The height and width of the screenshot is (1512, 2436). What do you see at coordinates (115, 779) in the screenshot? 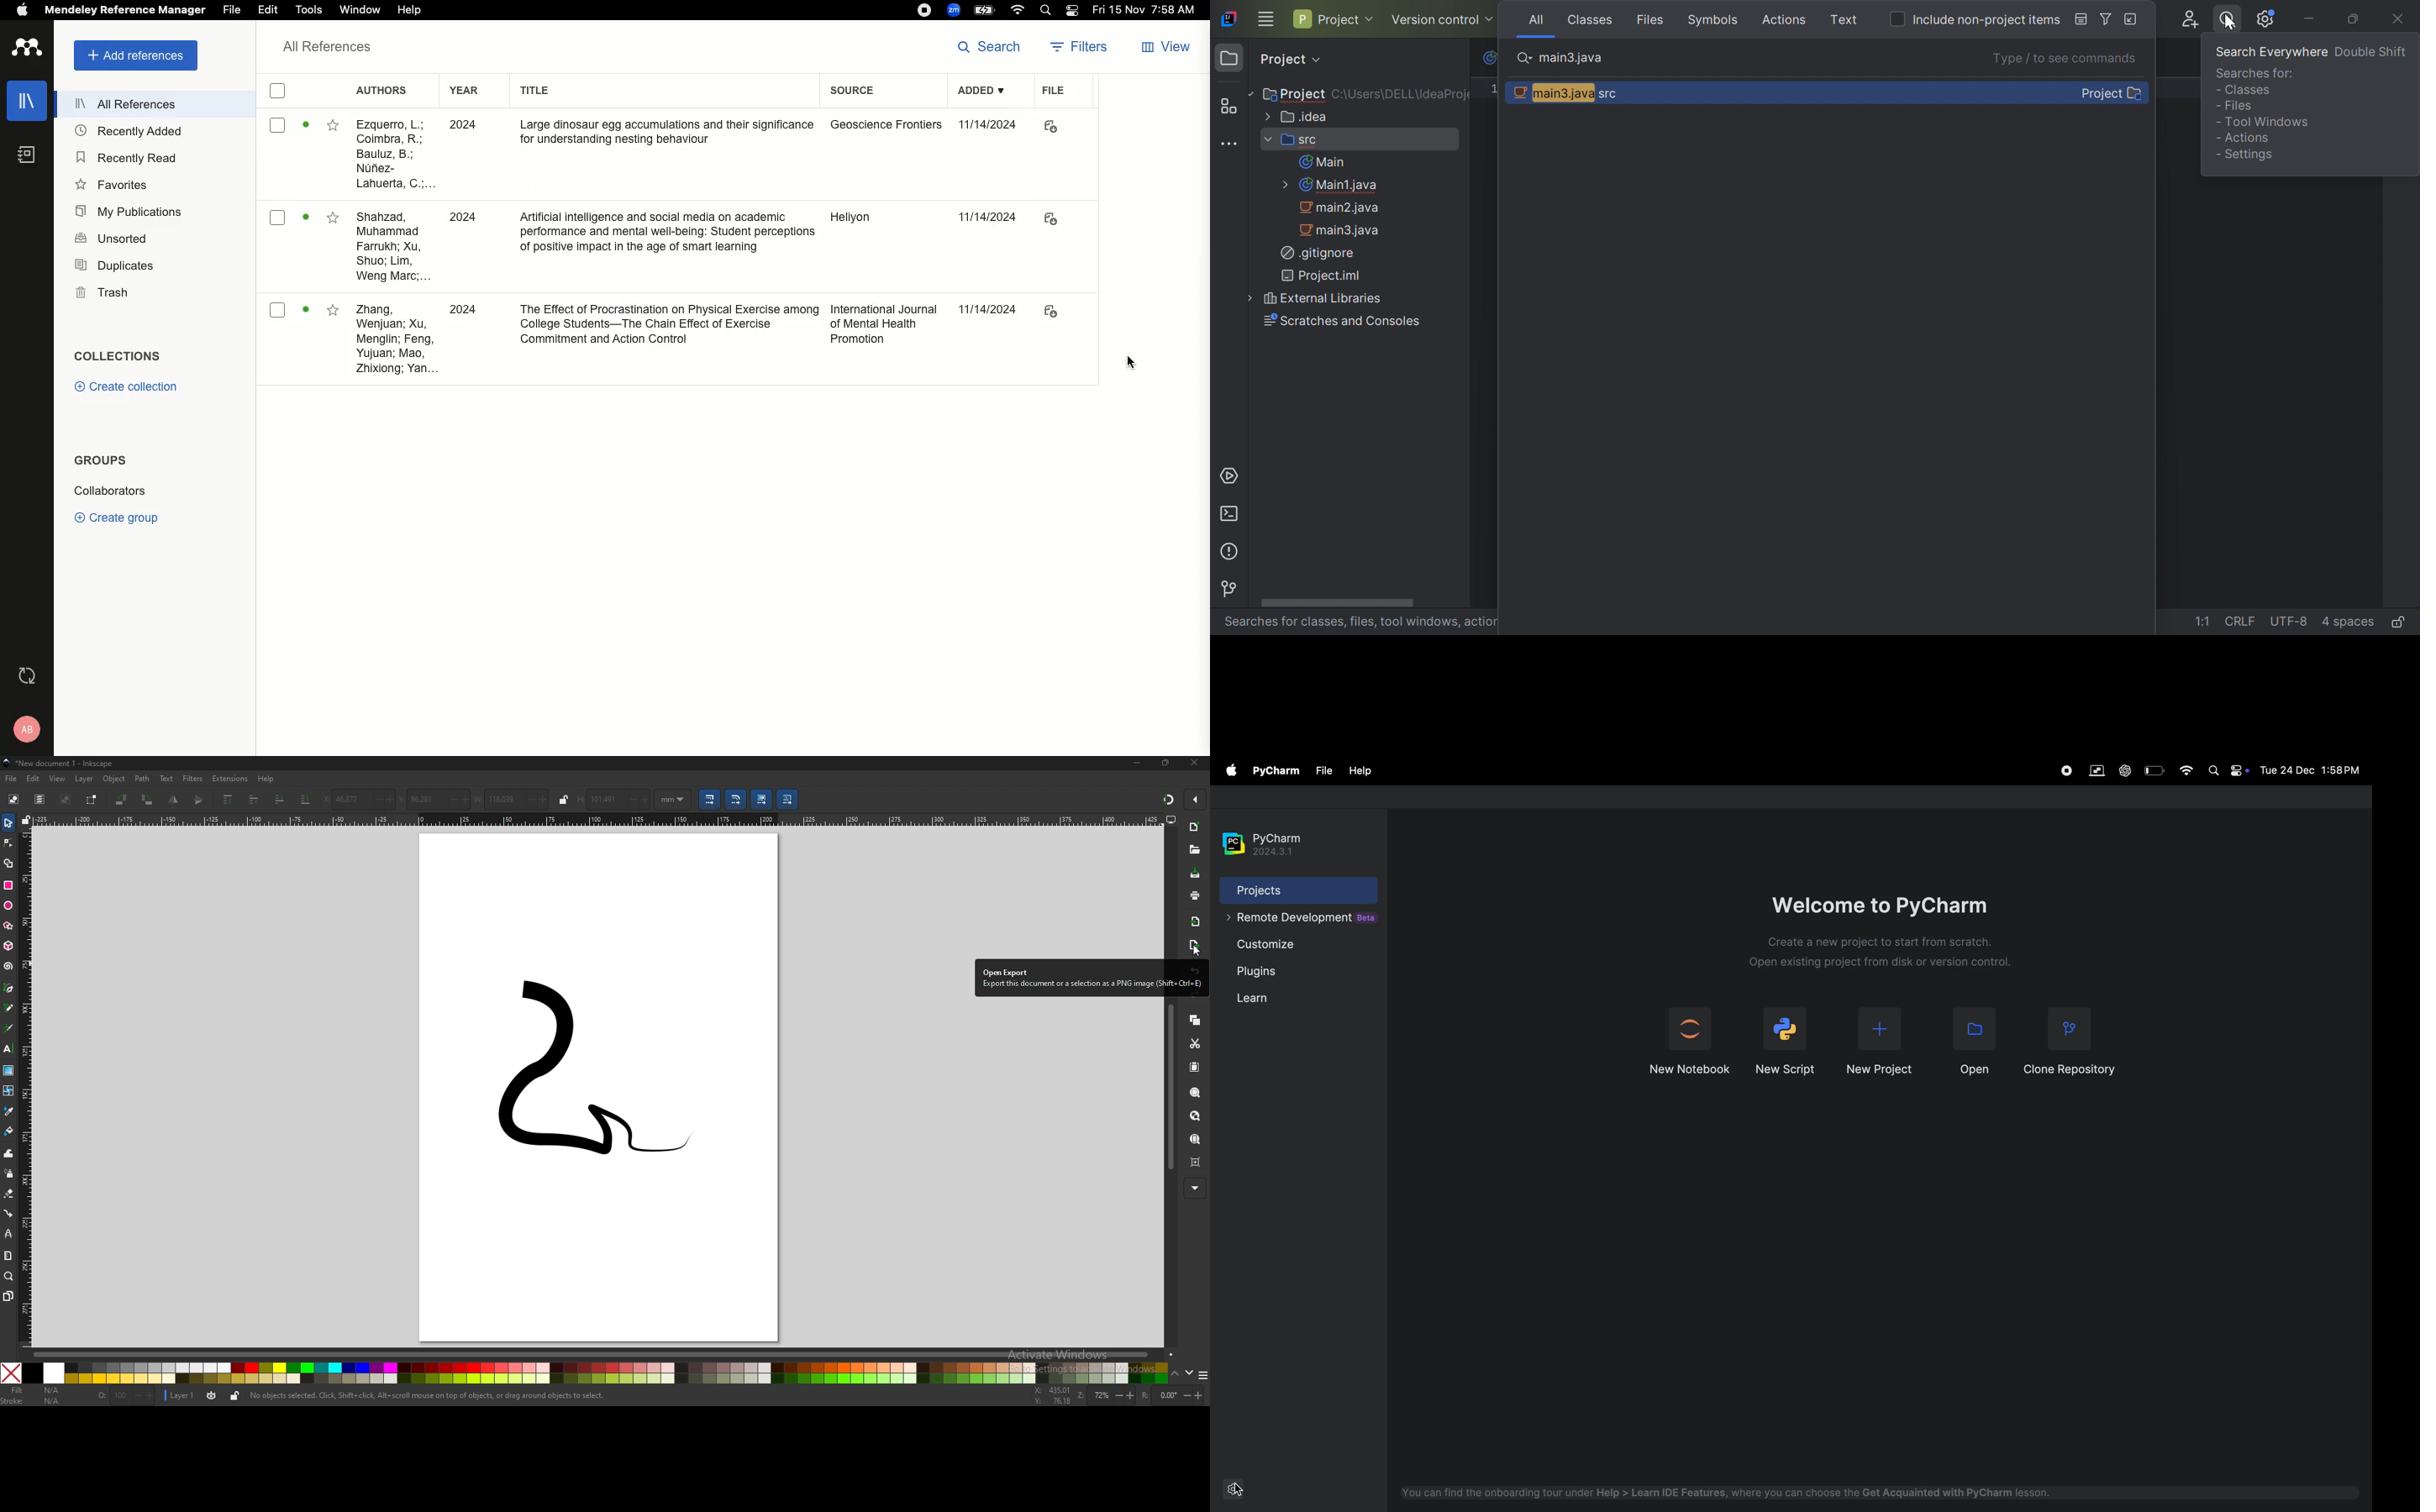
I see `object` at bounding box center [115, 779].